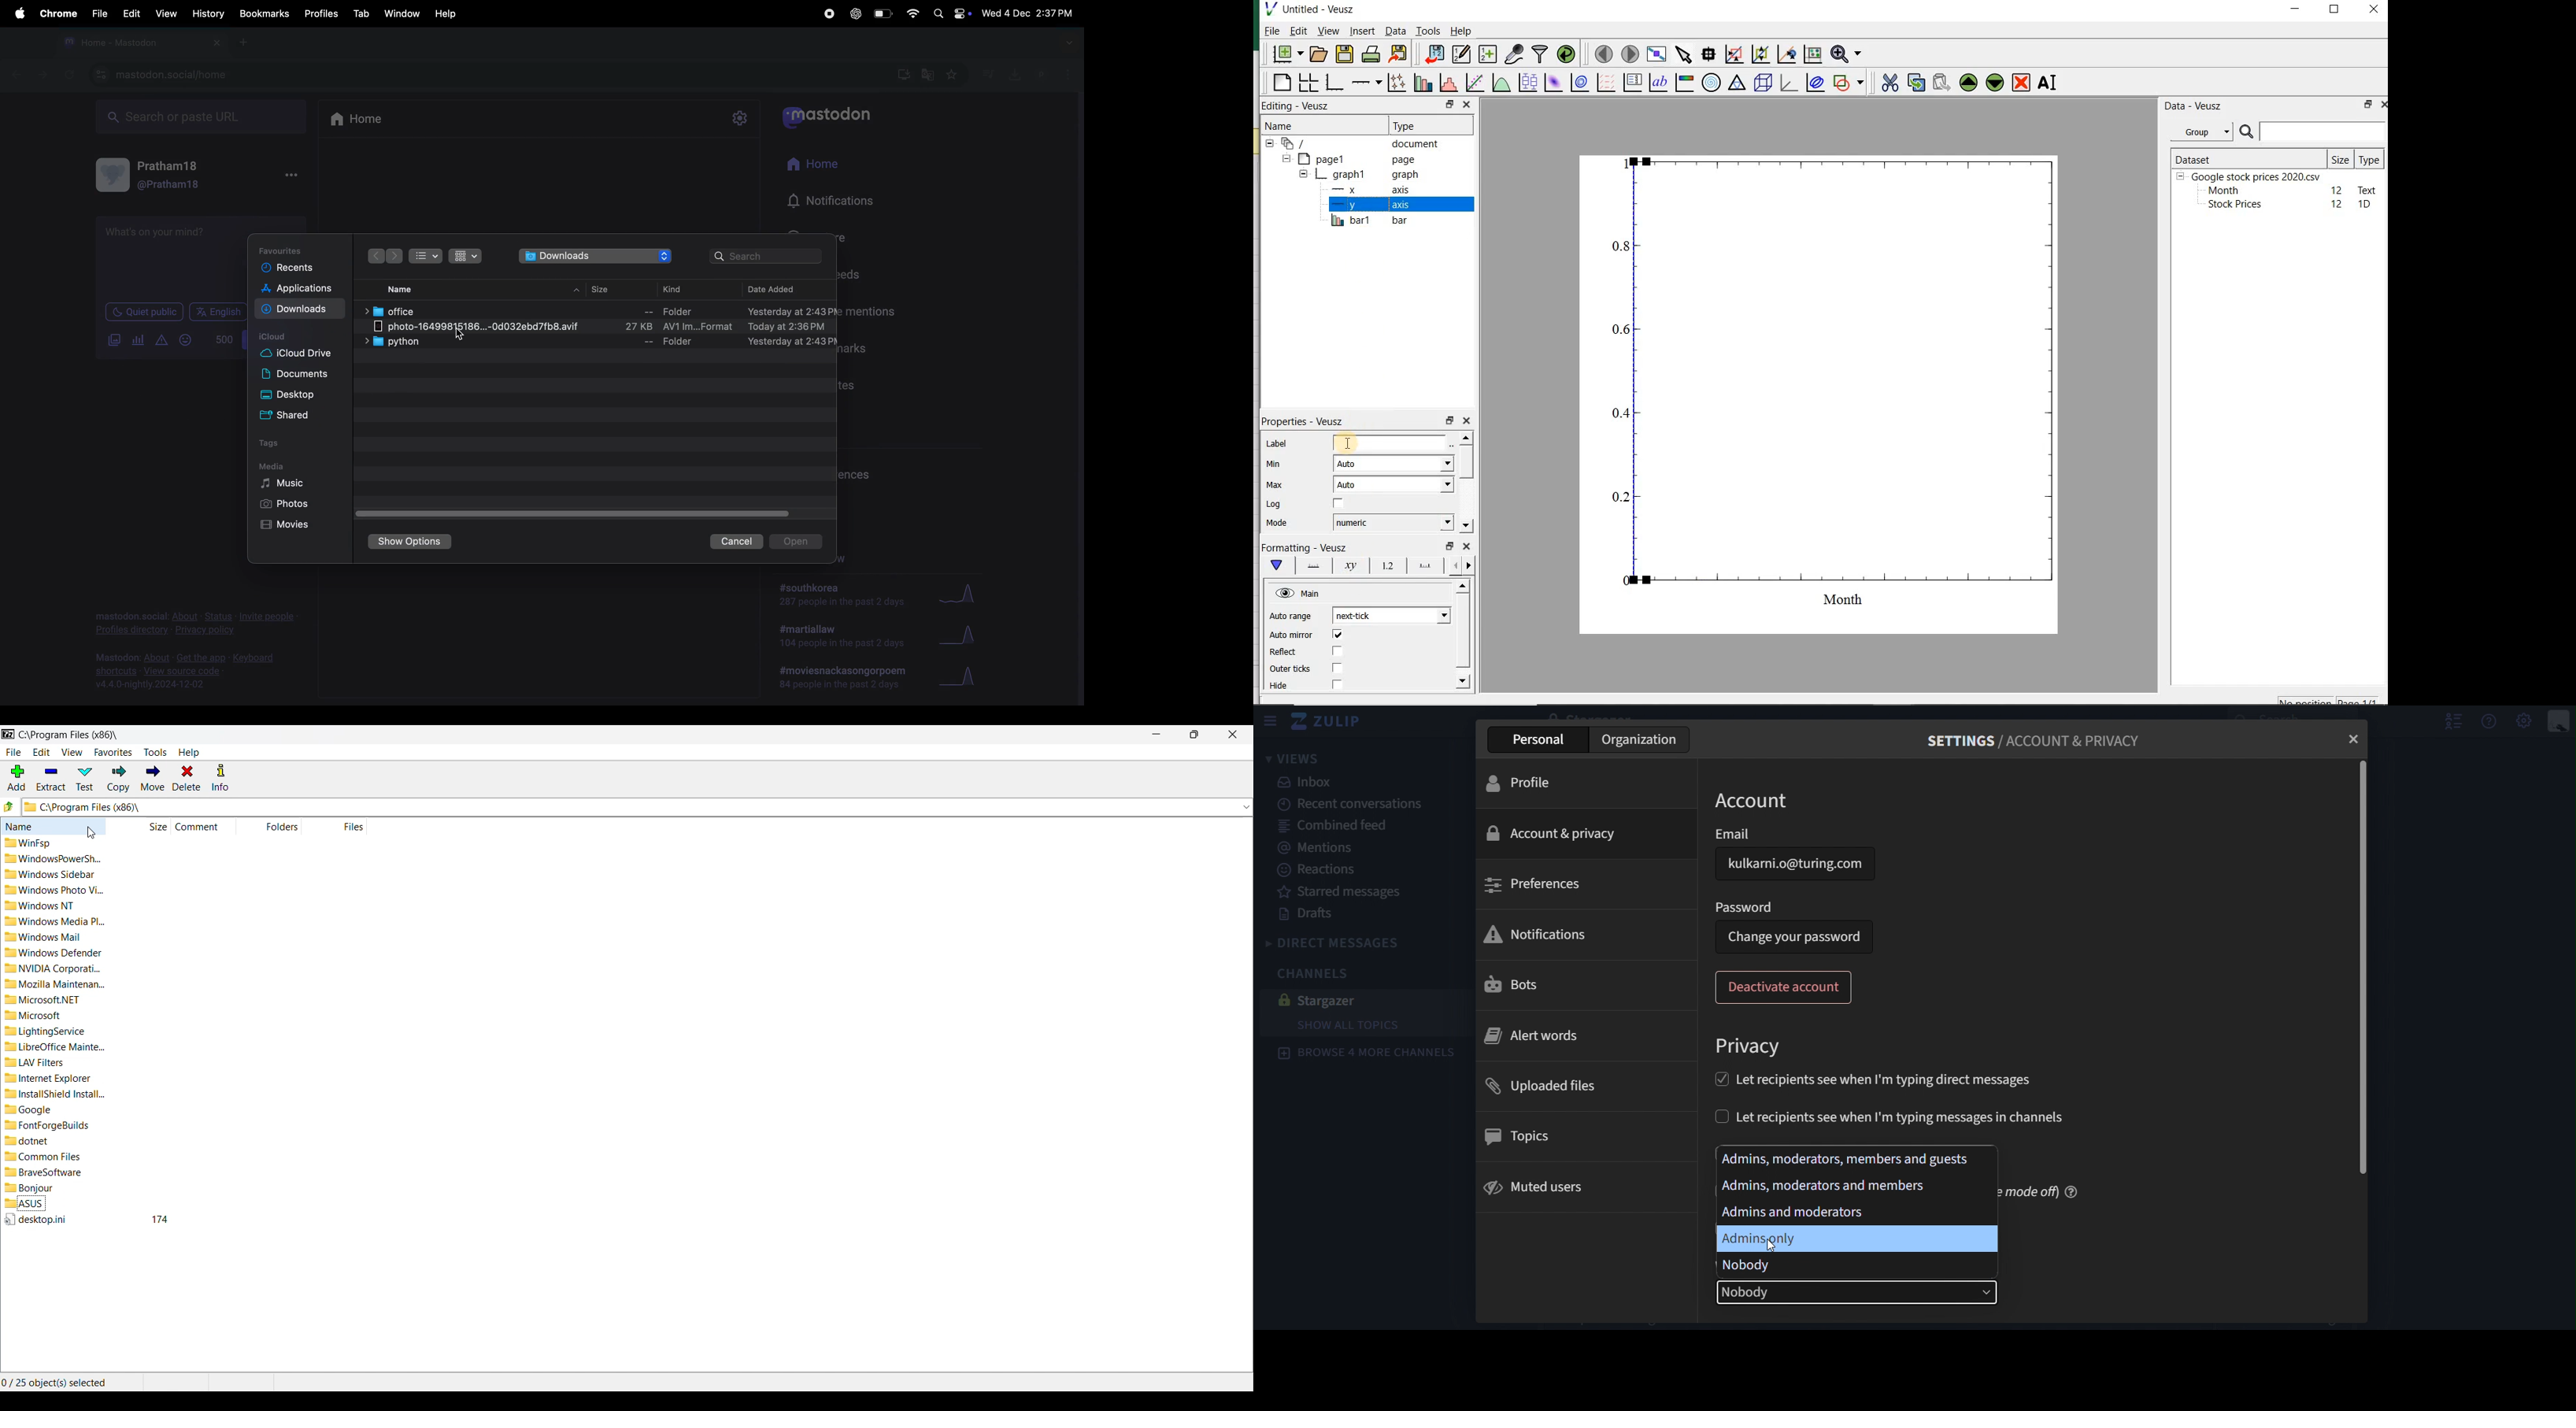 This screenshot has width=2576, height=1428. Describe the element at coordinates (190, 670) in the screenshot. I see `view source code` at that location.